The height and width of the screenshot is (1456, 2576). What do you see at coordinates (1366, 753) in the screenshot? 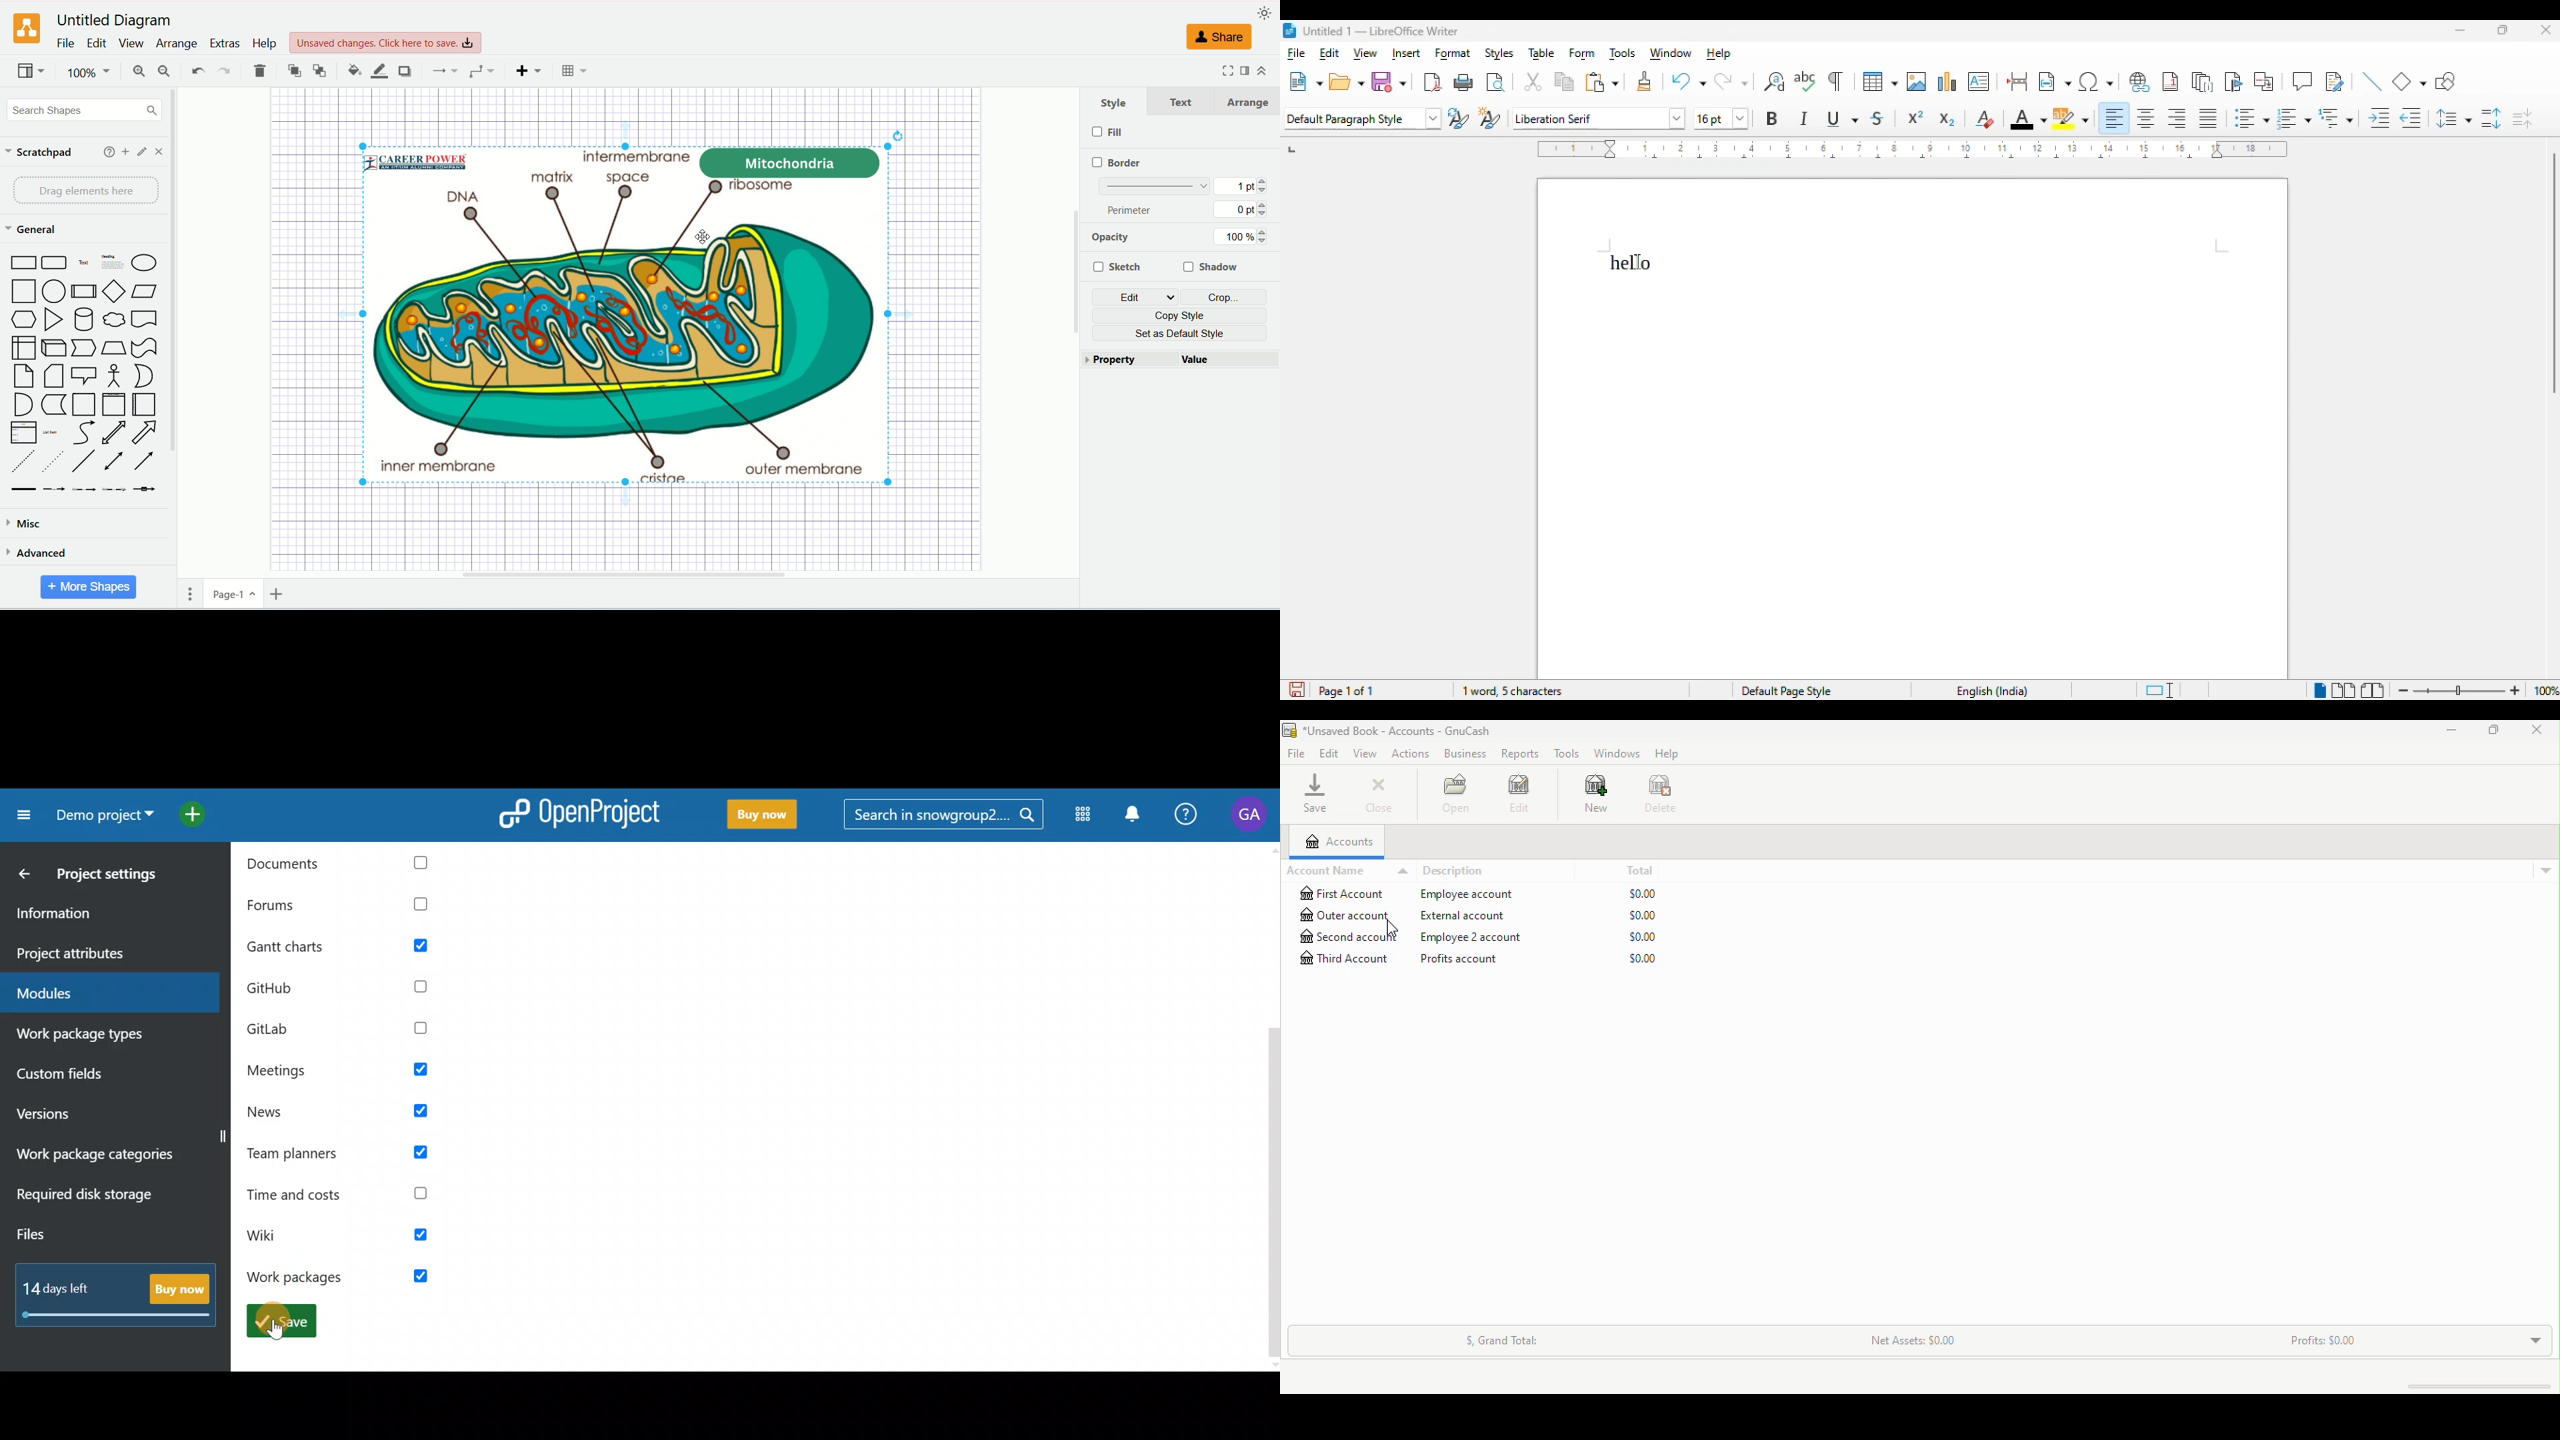
I see `View` at bounding box center [1366, 753].